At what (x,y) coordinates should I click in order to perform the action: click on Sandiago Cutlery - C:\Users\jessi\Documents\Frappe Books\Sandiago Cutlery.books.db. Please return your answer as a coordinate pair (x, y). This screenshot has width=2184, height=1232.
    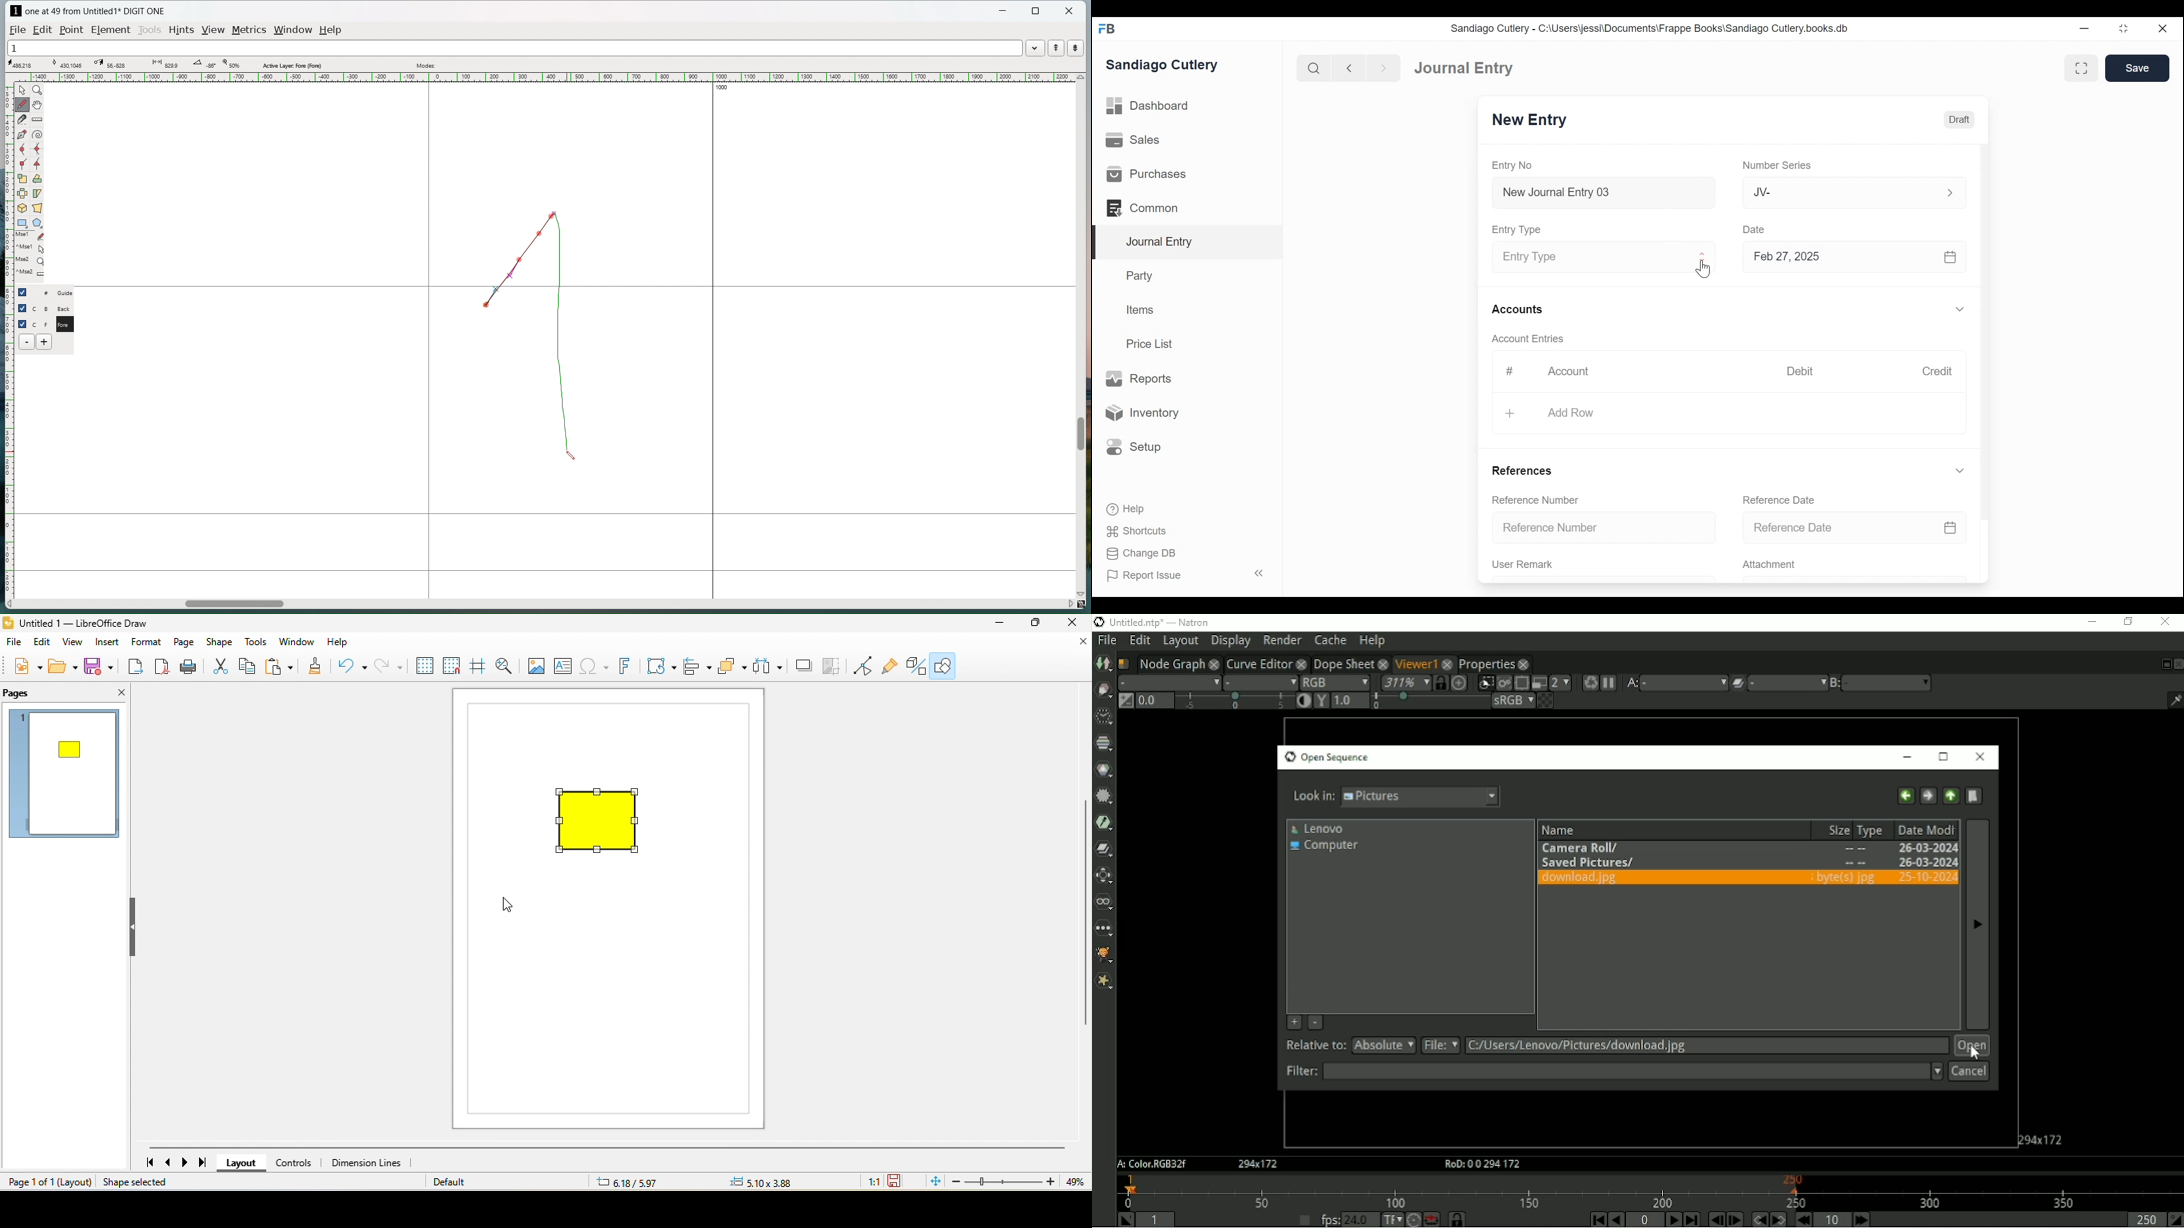
    Looking at the image, I should click on (1650, 28).